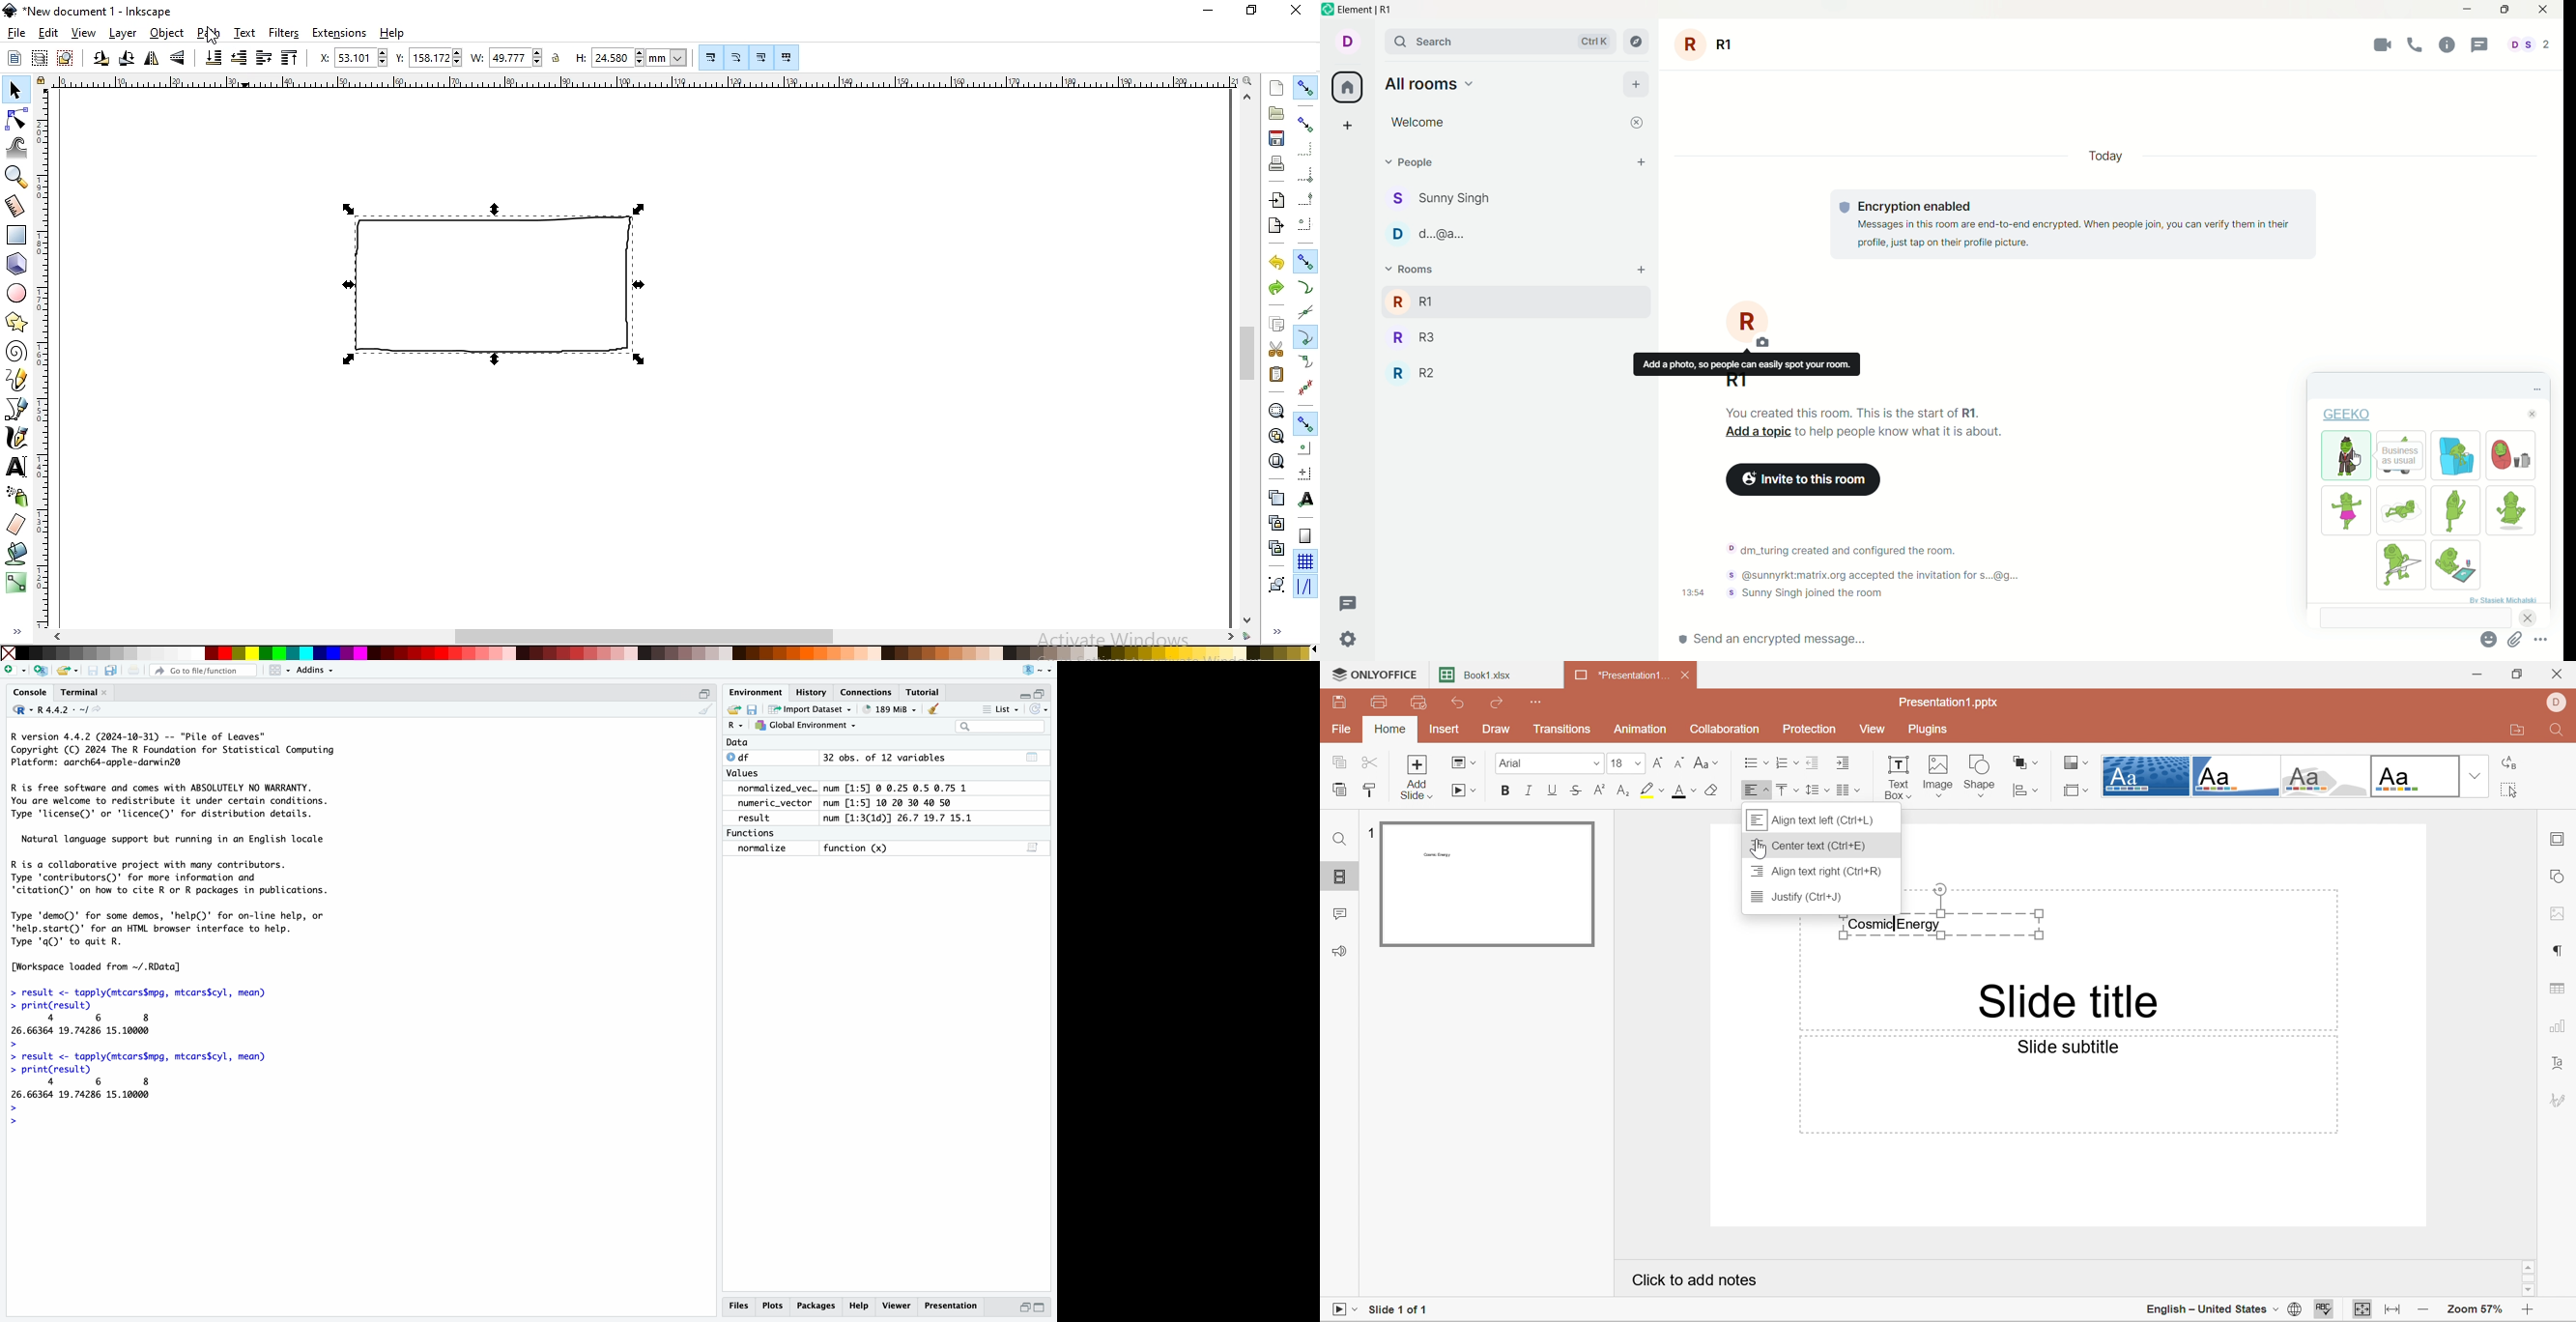 Image resolution: width=2576 pixels, height=1344 pixels. I want to click on Cursor, so click(1759, 849).